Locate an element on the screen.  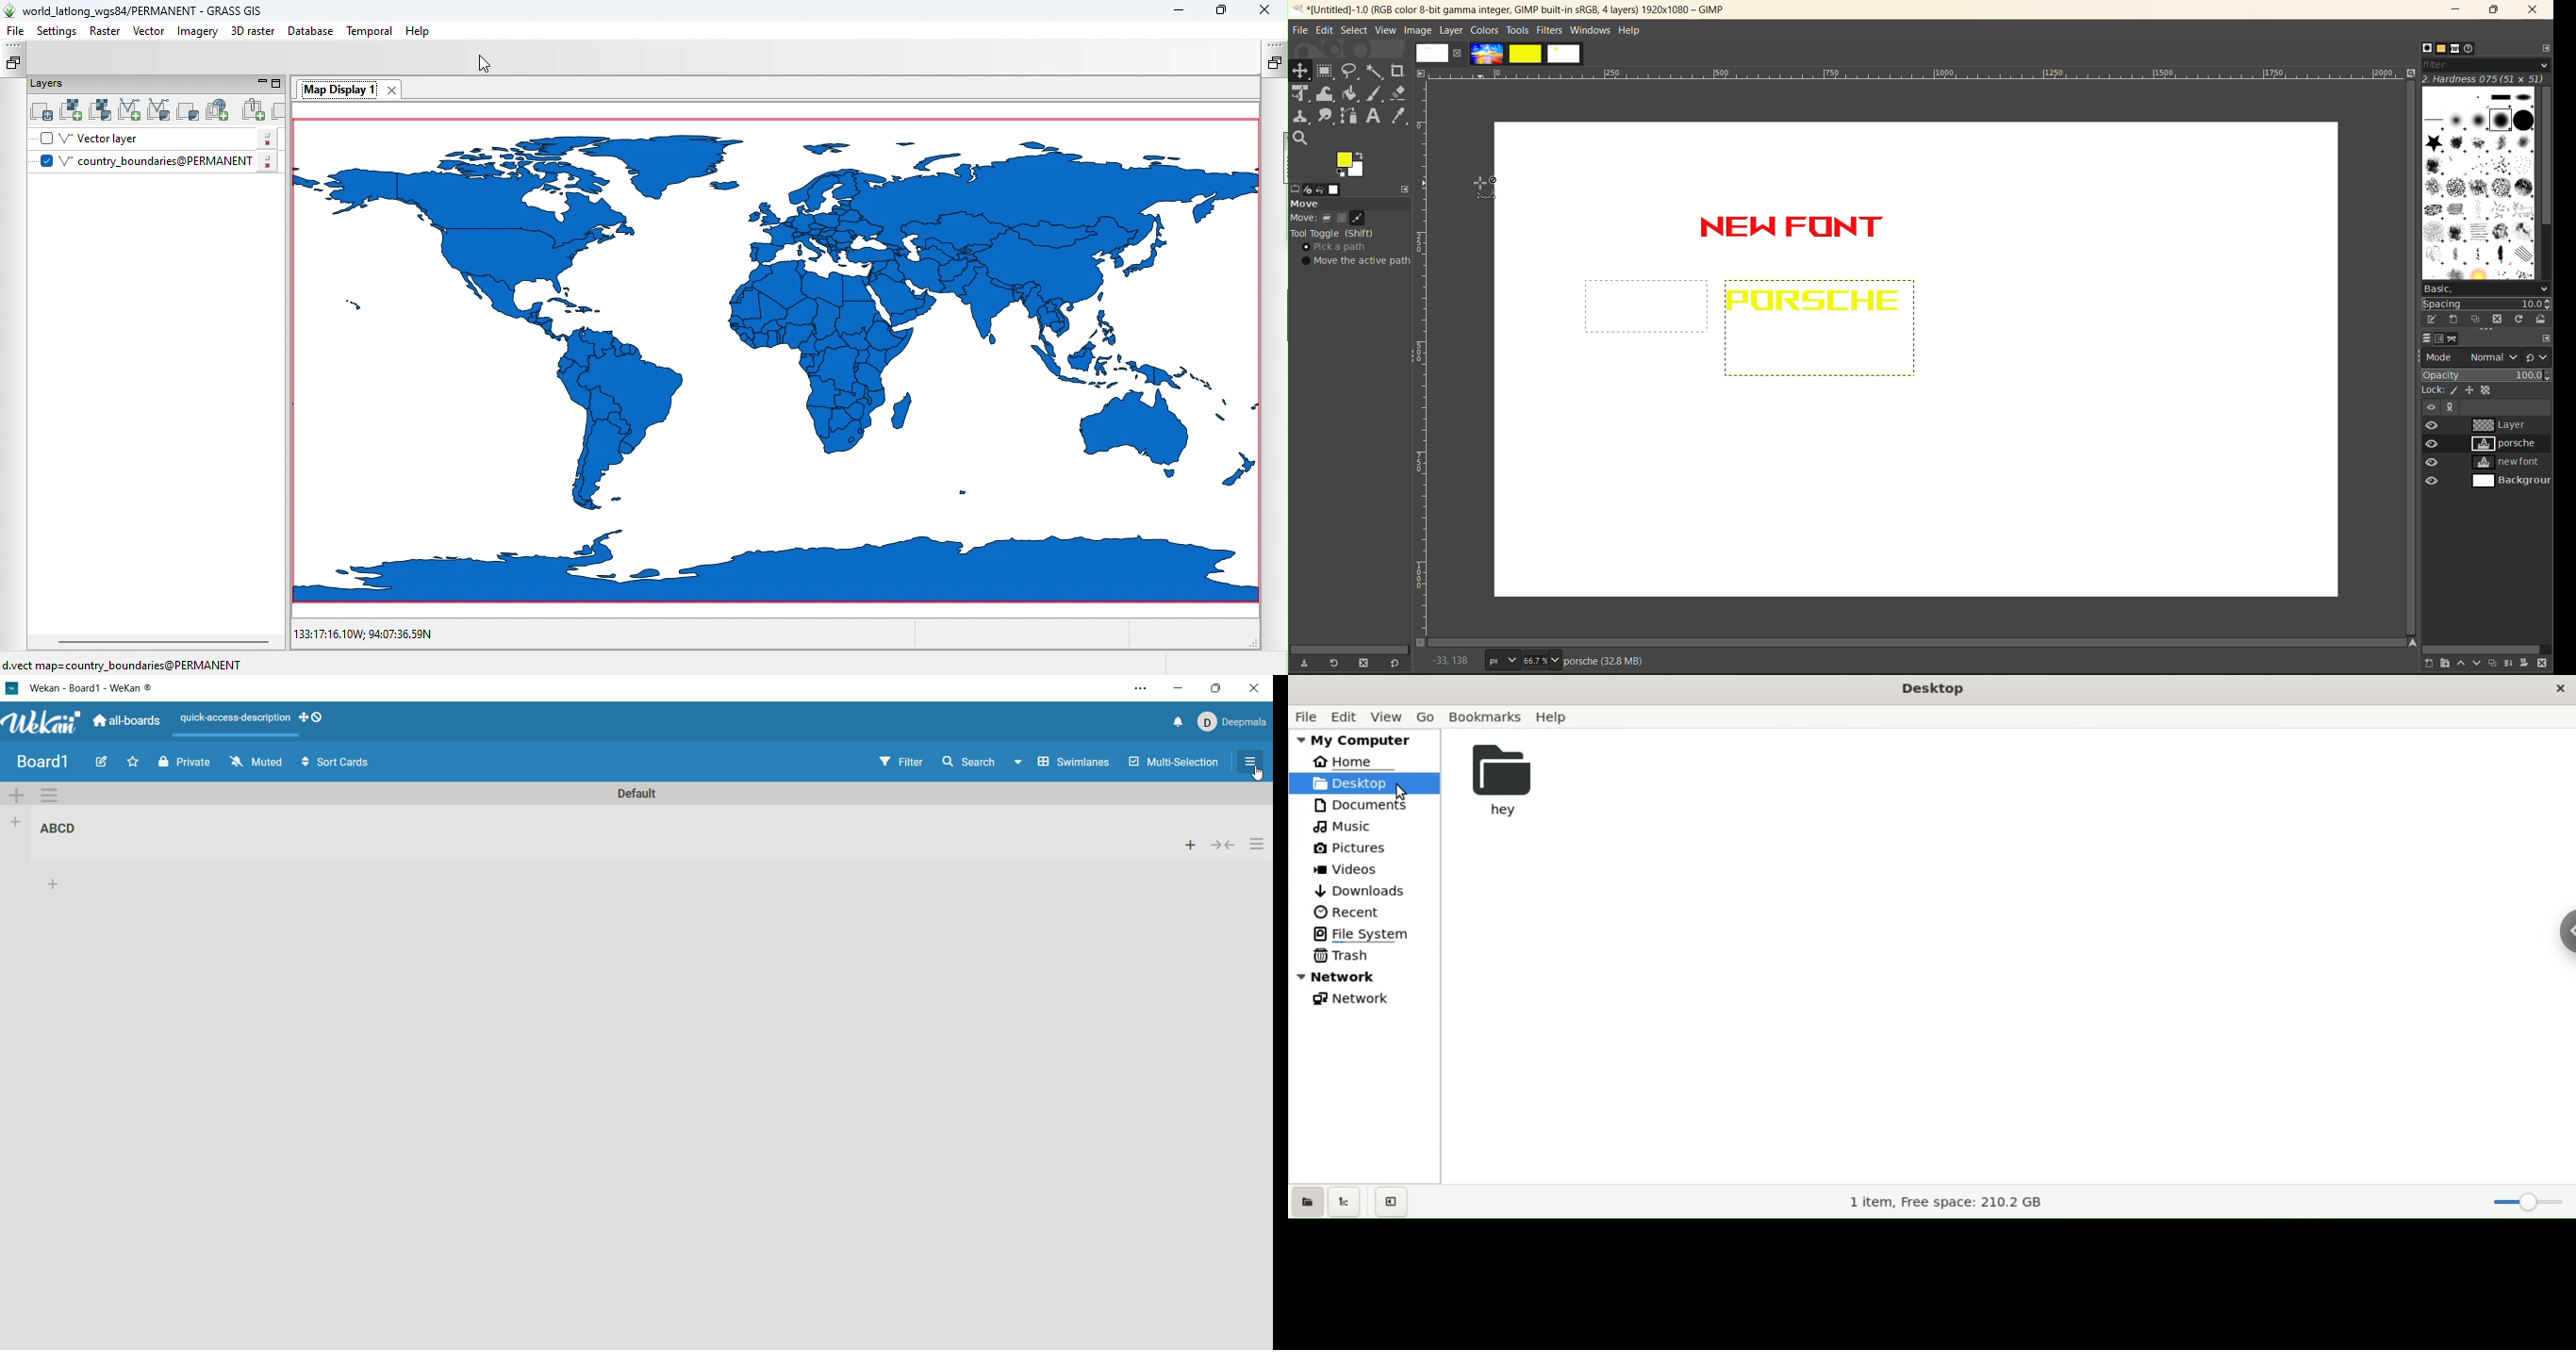
filter is located at coordinates (2486, 64).